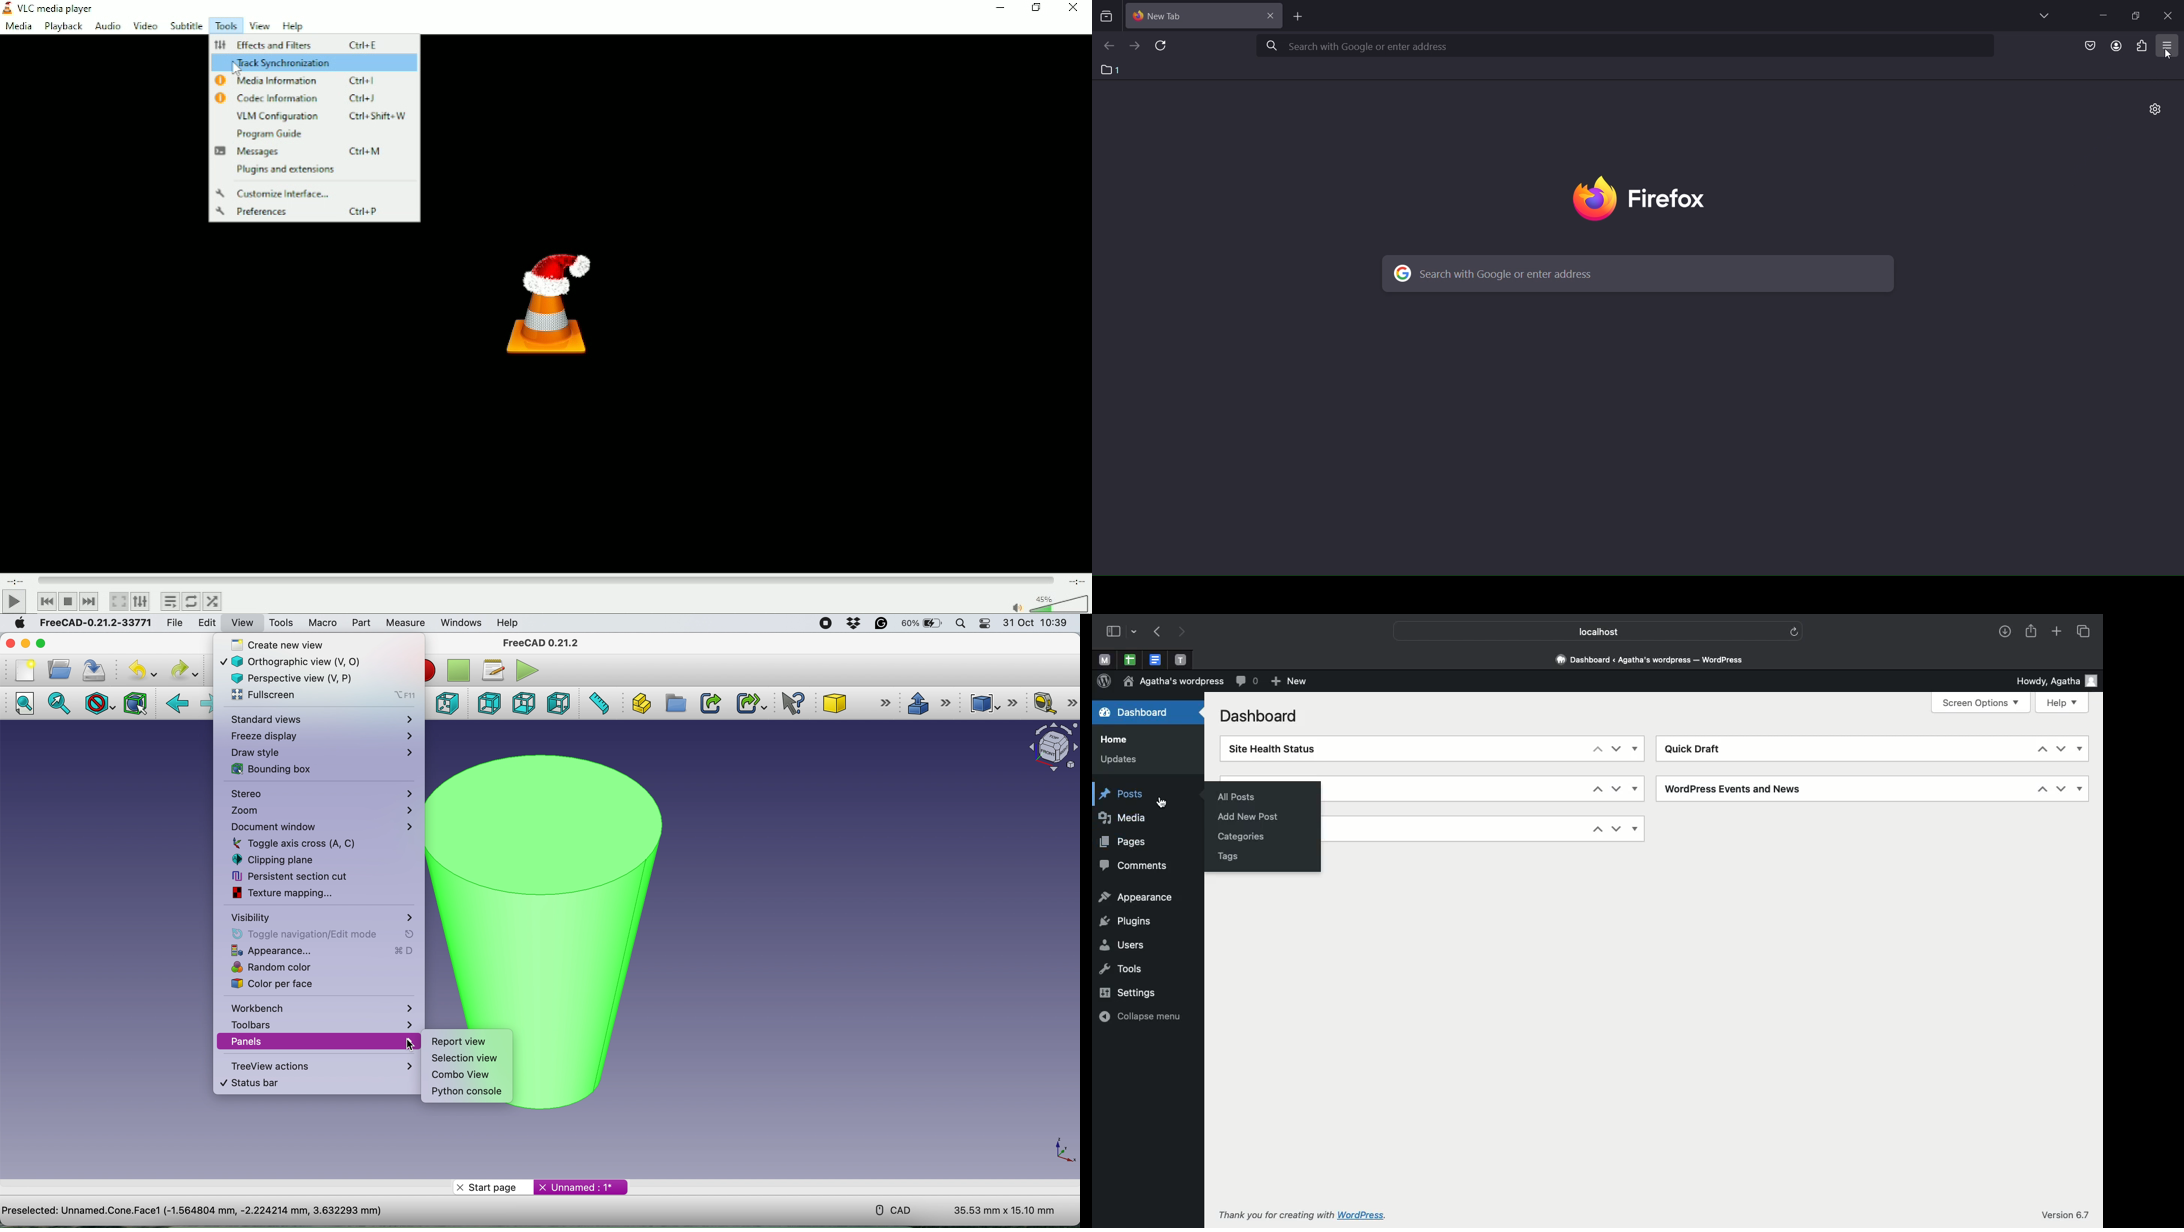  I want to click on undo, so click(139, 671).